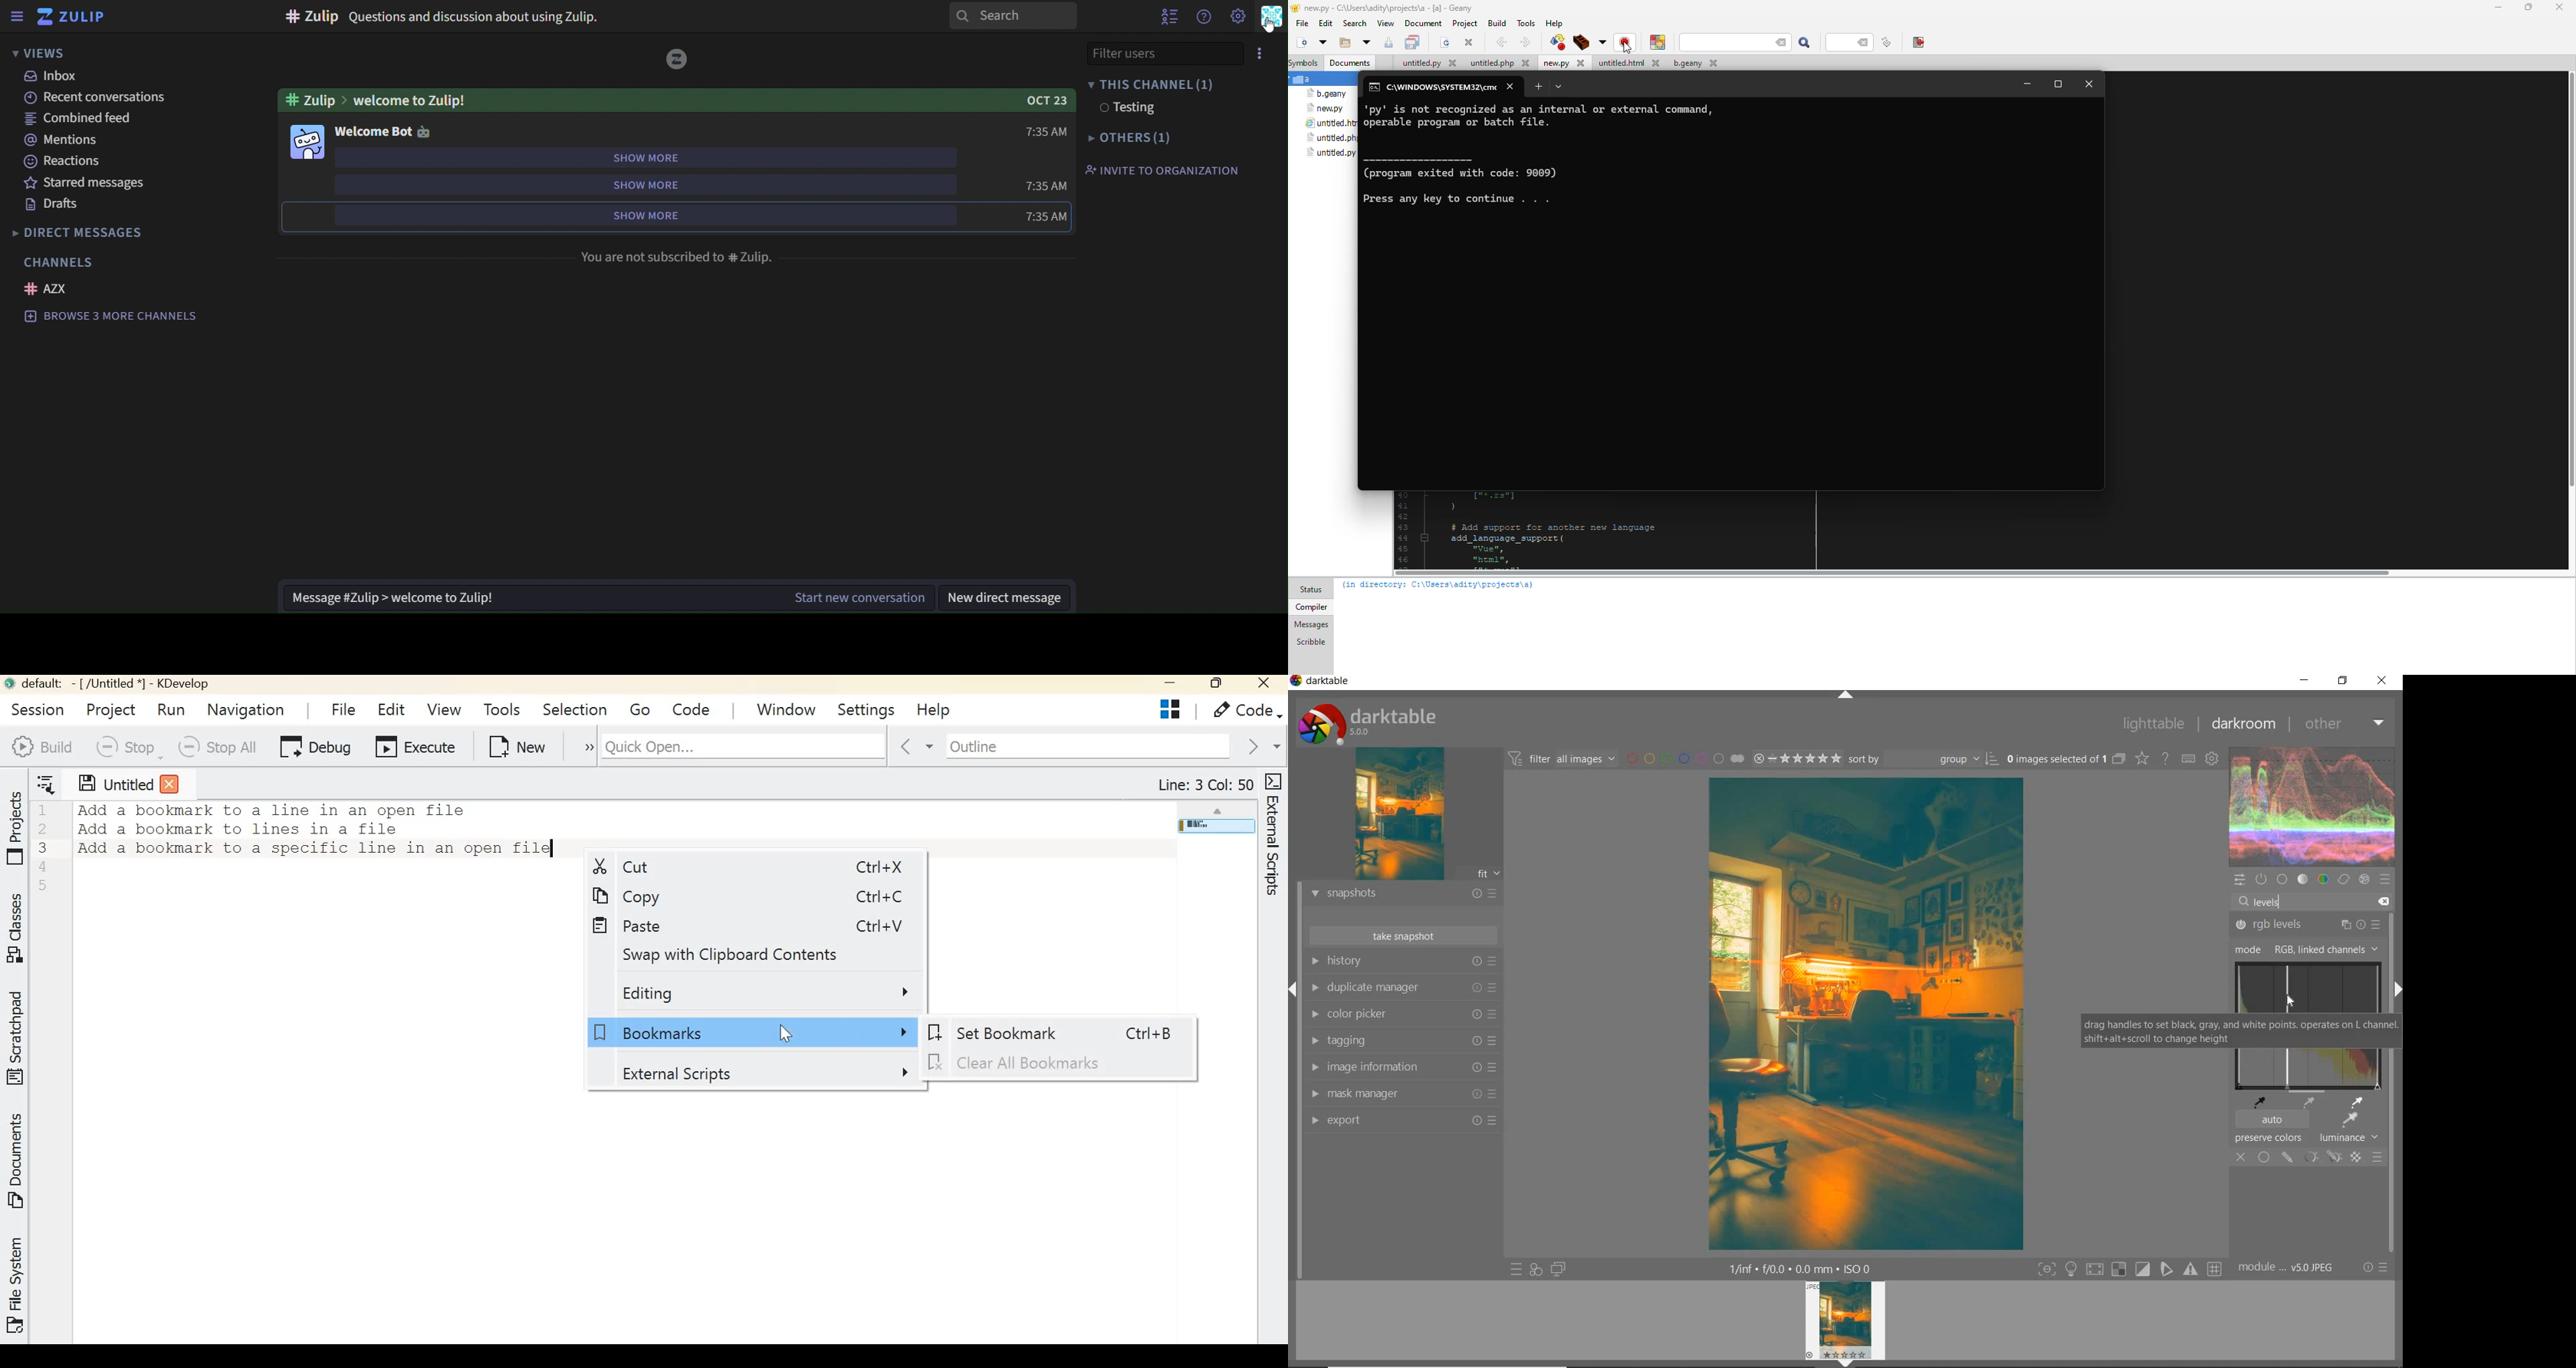 This screenshot has width=2576, height=1372. What do you see at coordinates (1305, 79) in the screenshot?
I see `a` at bounding box center [1305, 79].